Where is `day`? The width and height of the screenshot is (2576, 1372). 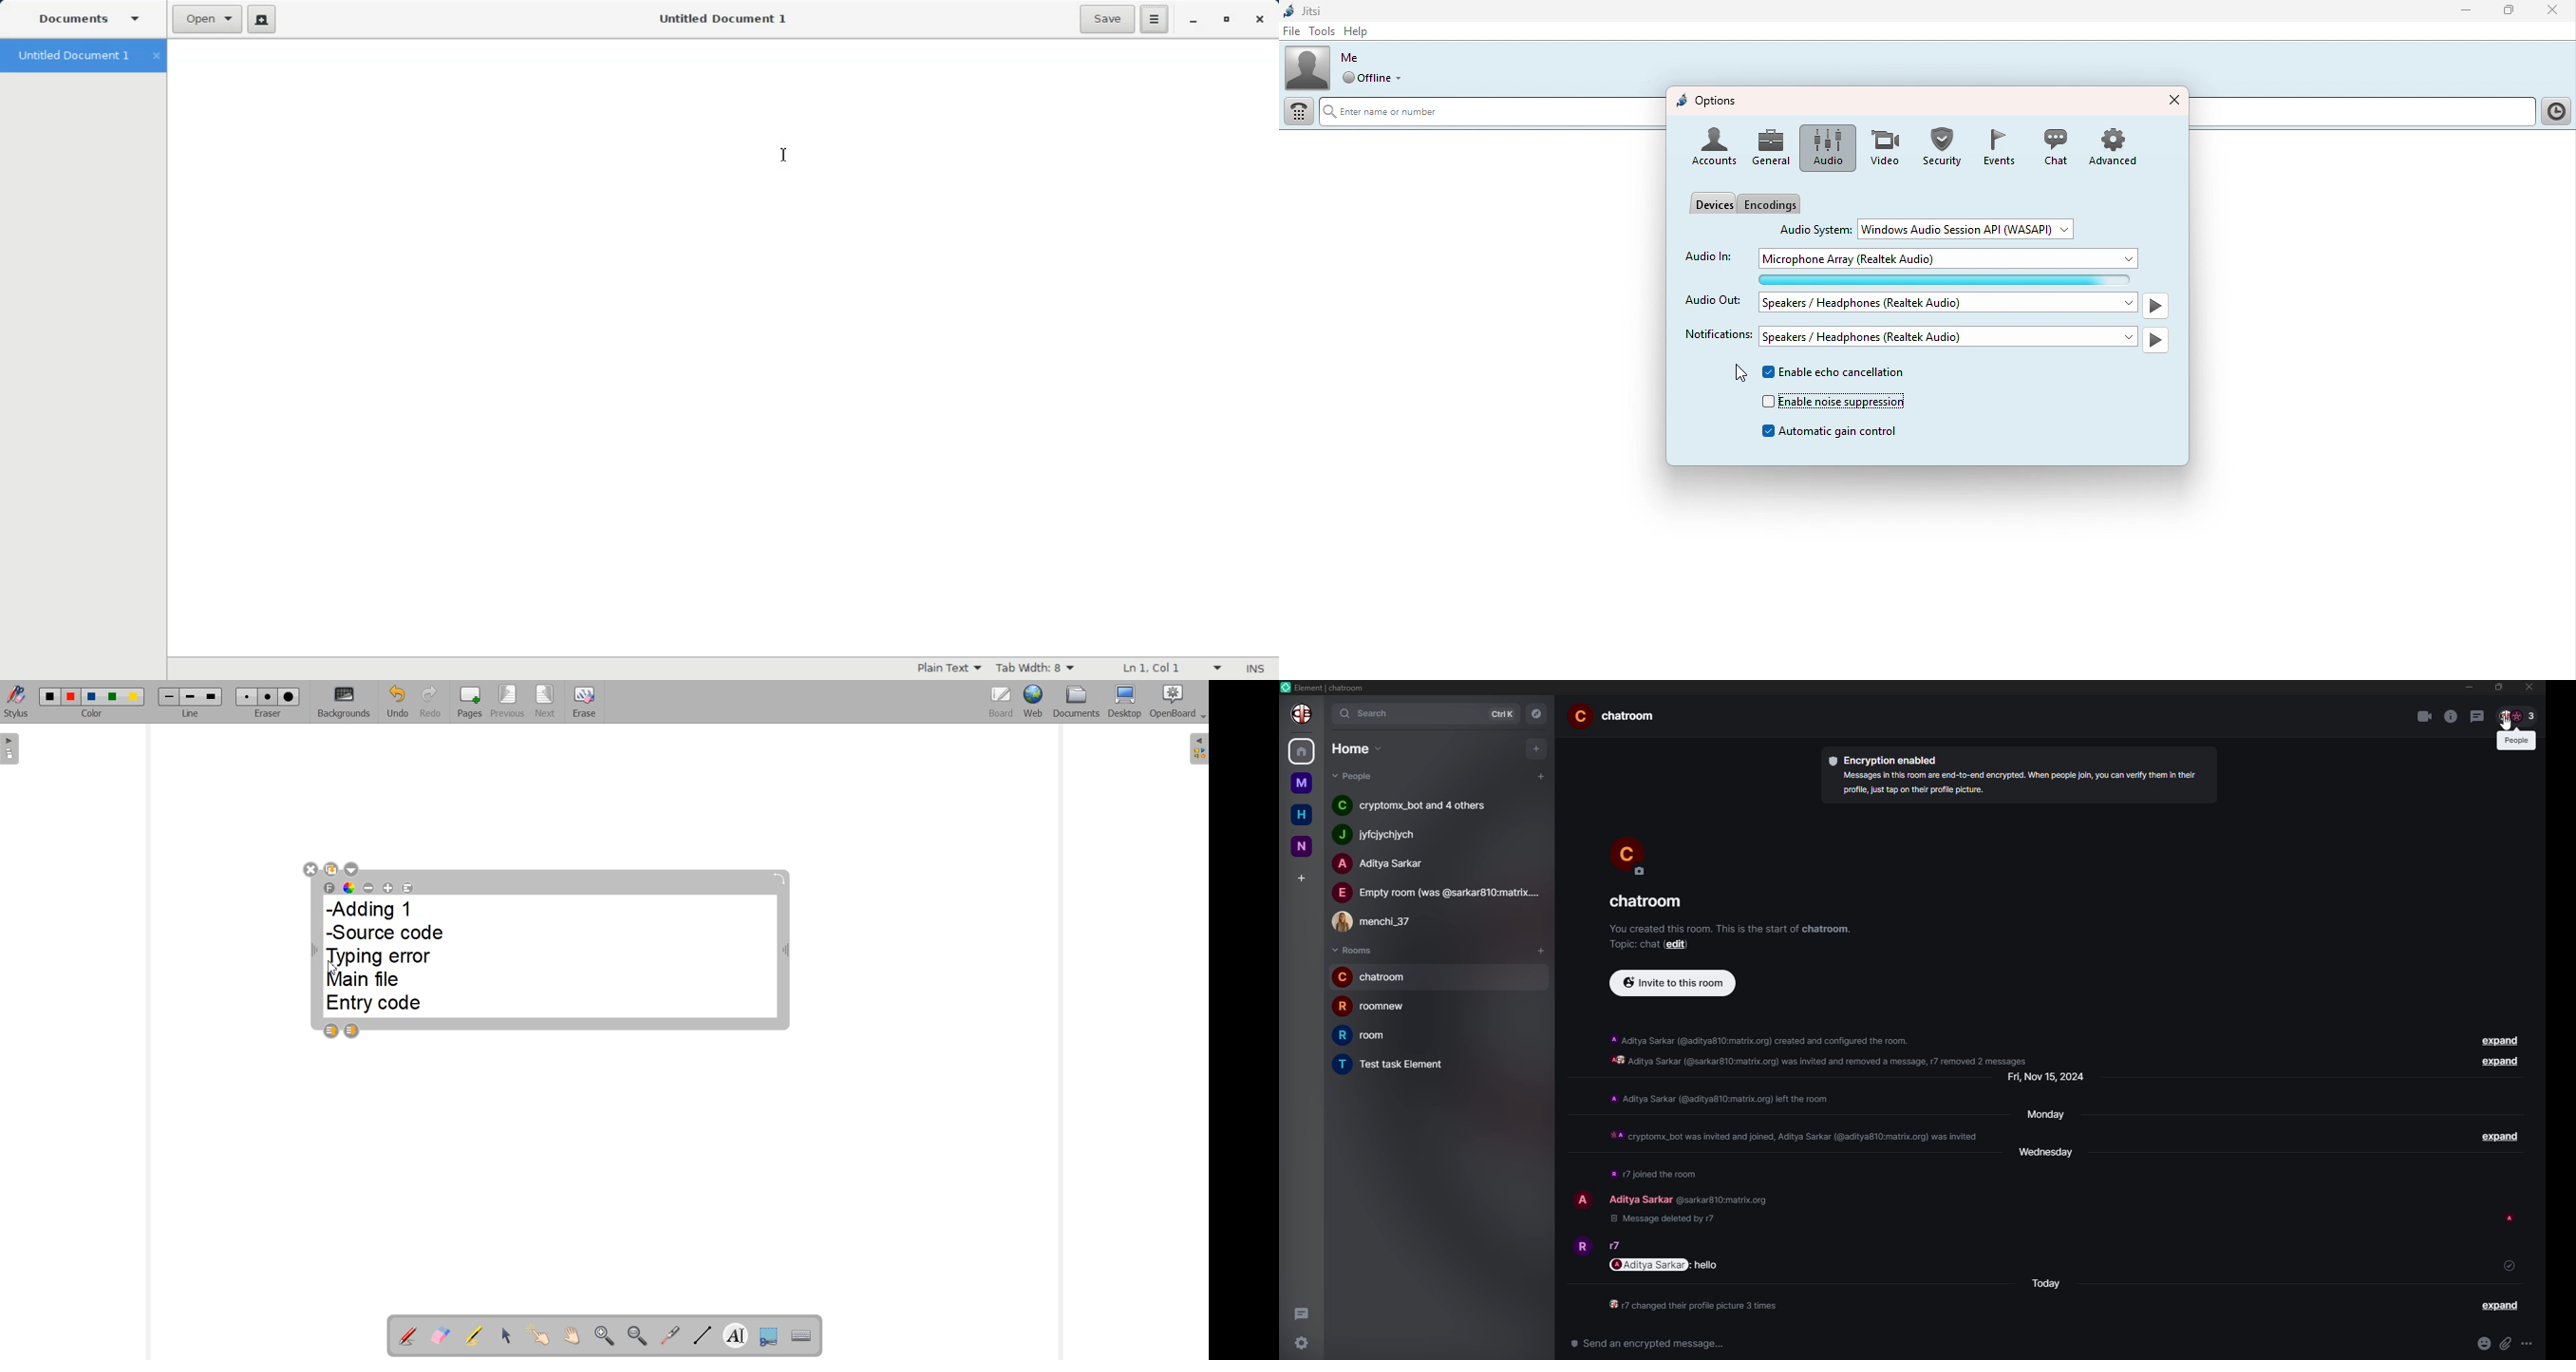 day is located at coordinates (2047, 1285).